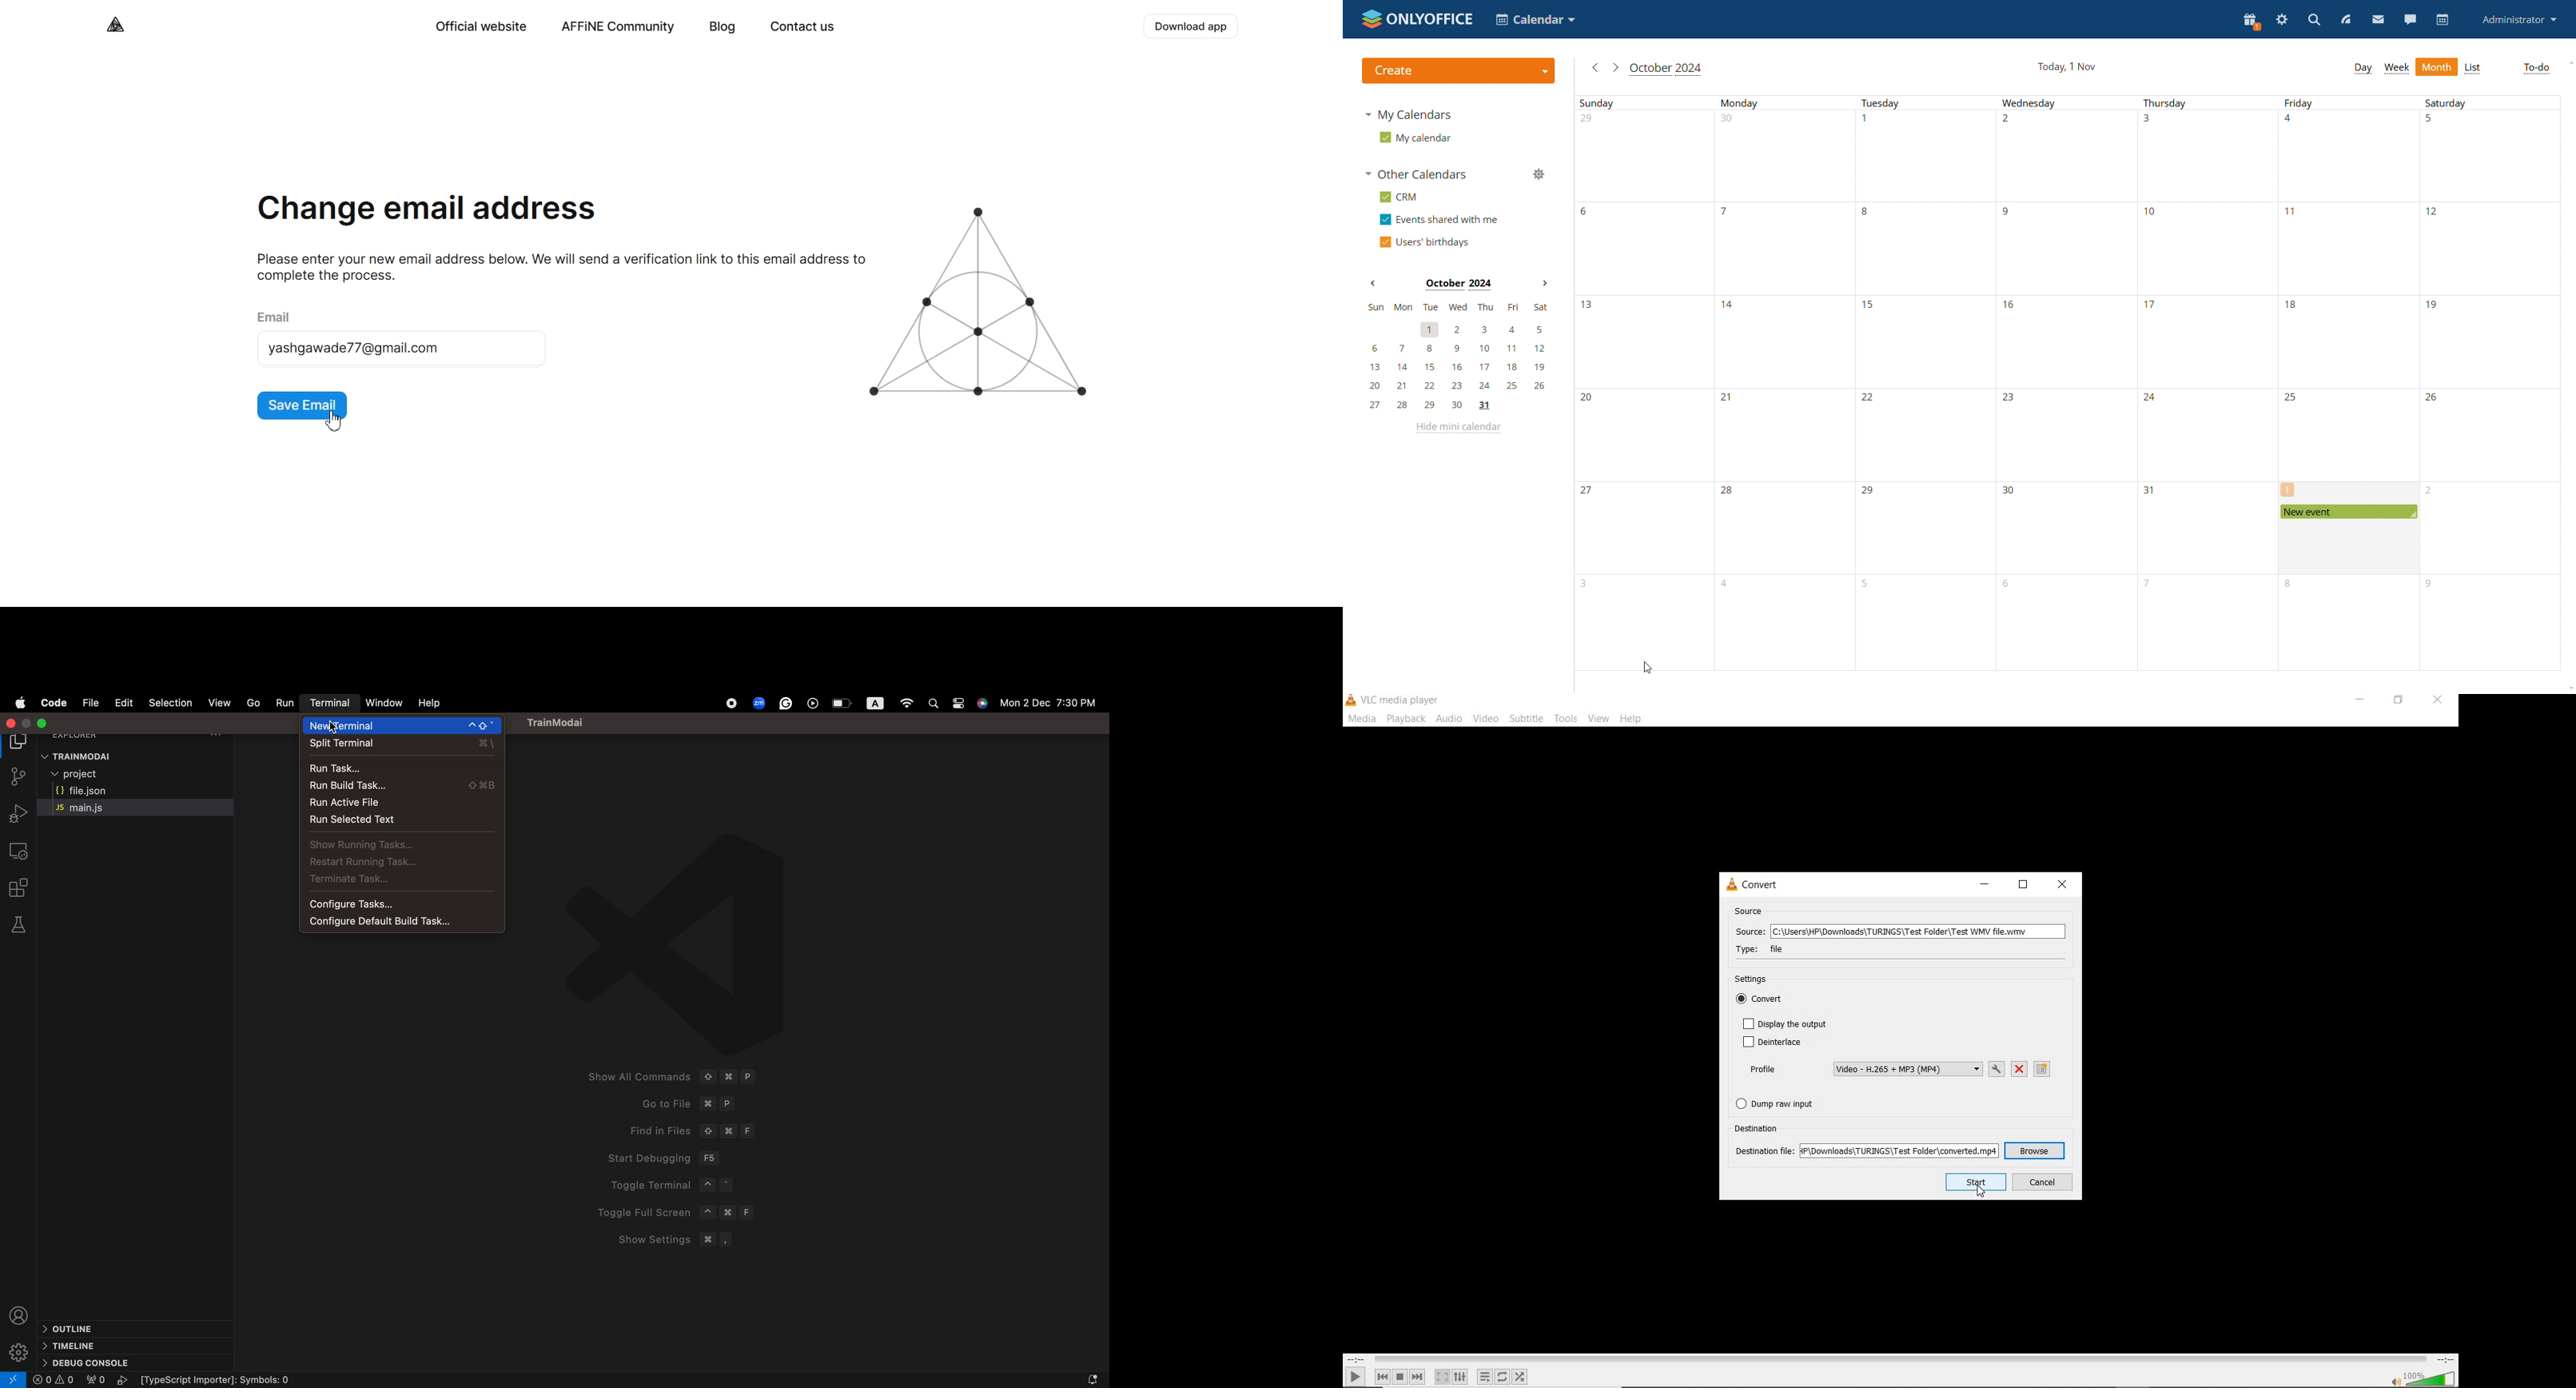  I want to click on dump raw input, so click(1780, 1103).